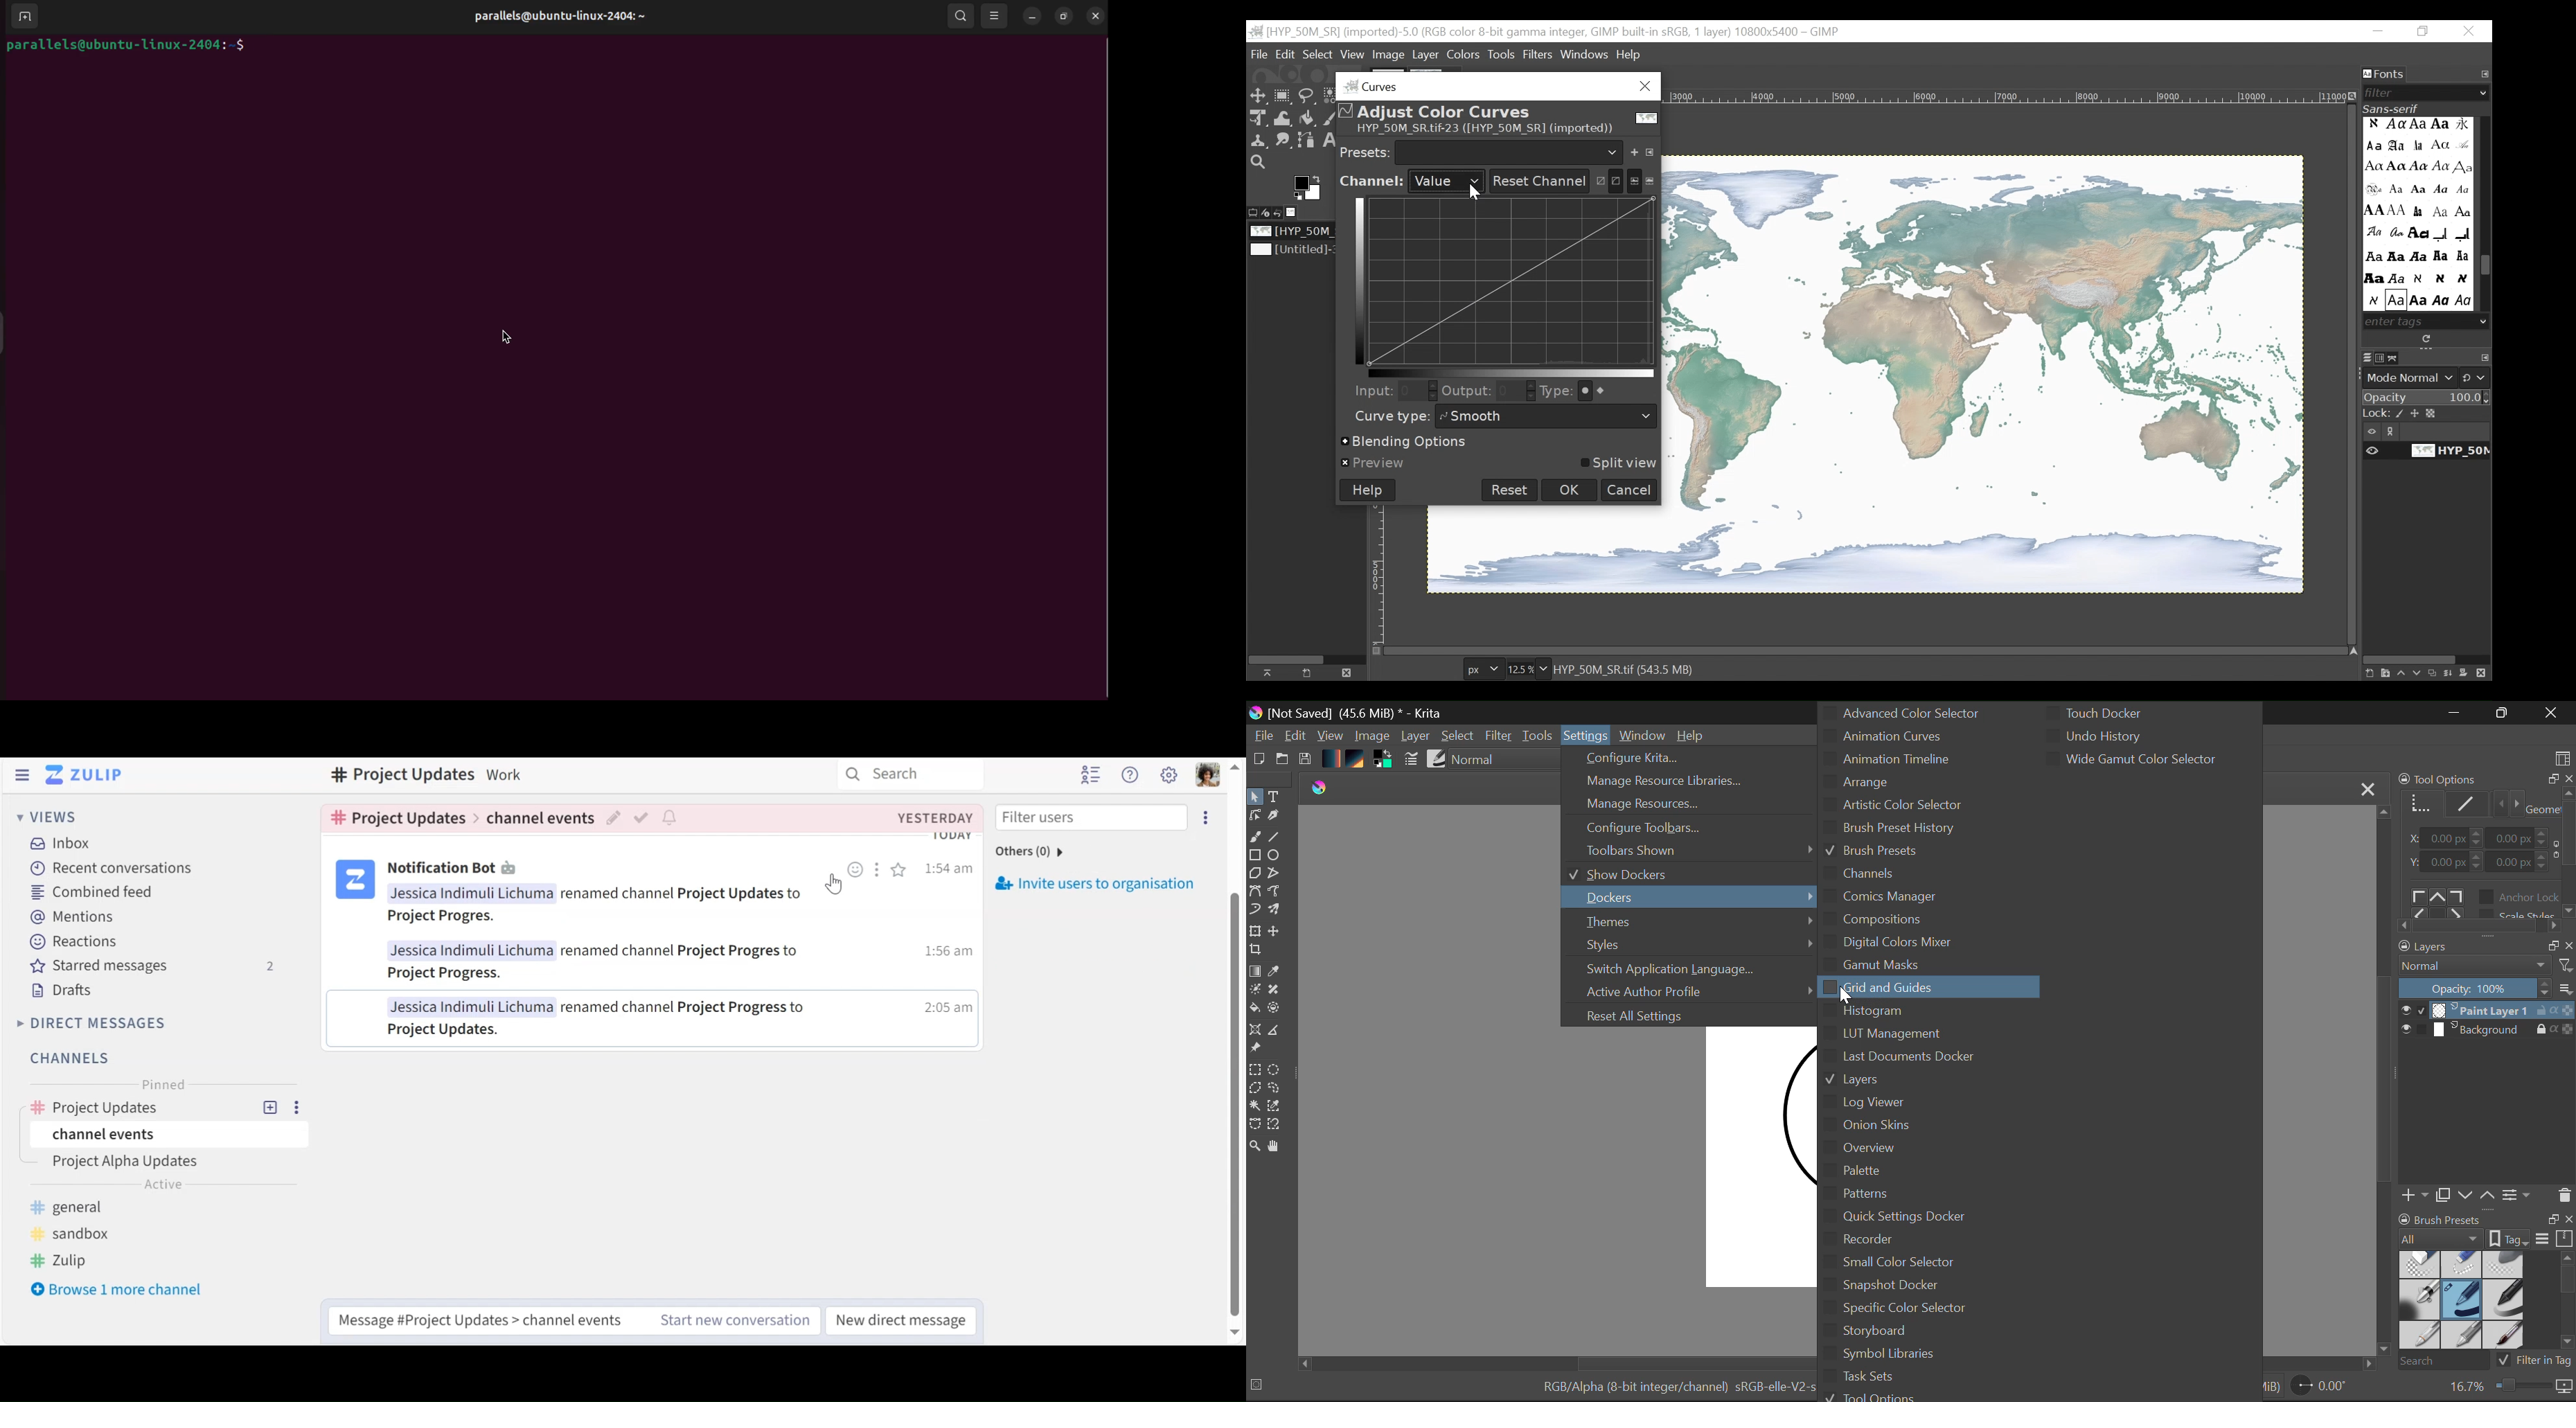 The image size is (2576, 1428). Describe the element at coordinates (1332, 758) in the screenshot. I see `Gradient` at that location.